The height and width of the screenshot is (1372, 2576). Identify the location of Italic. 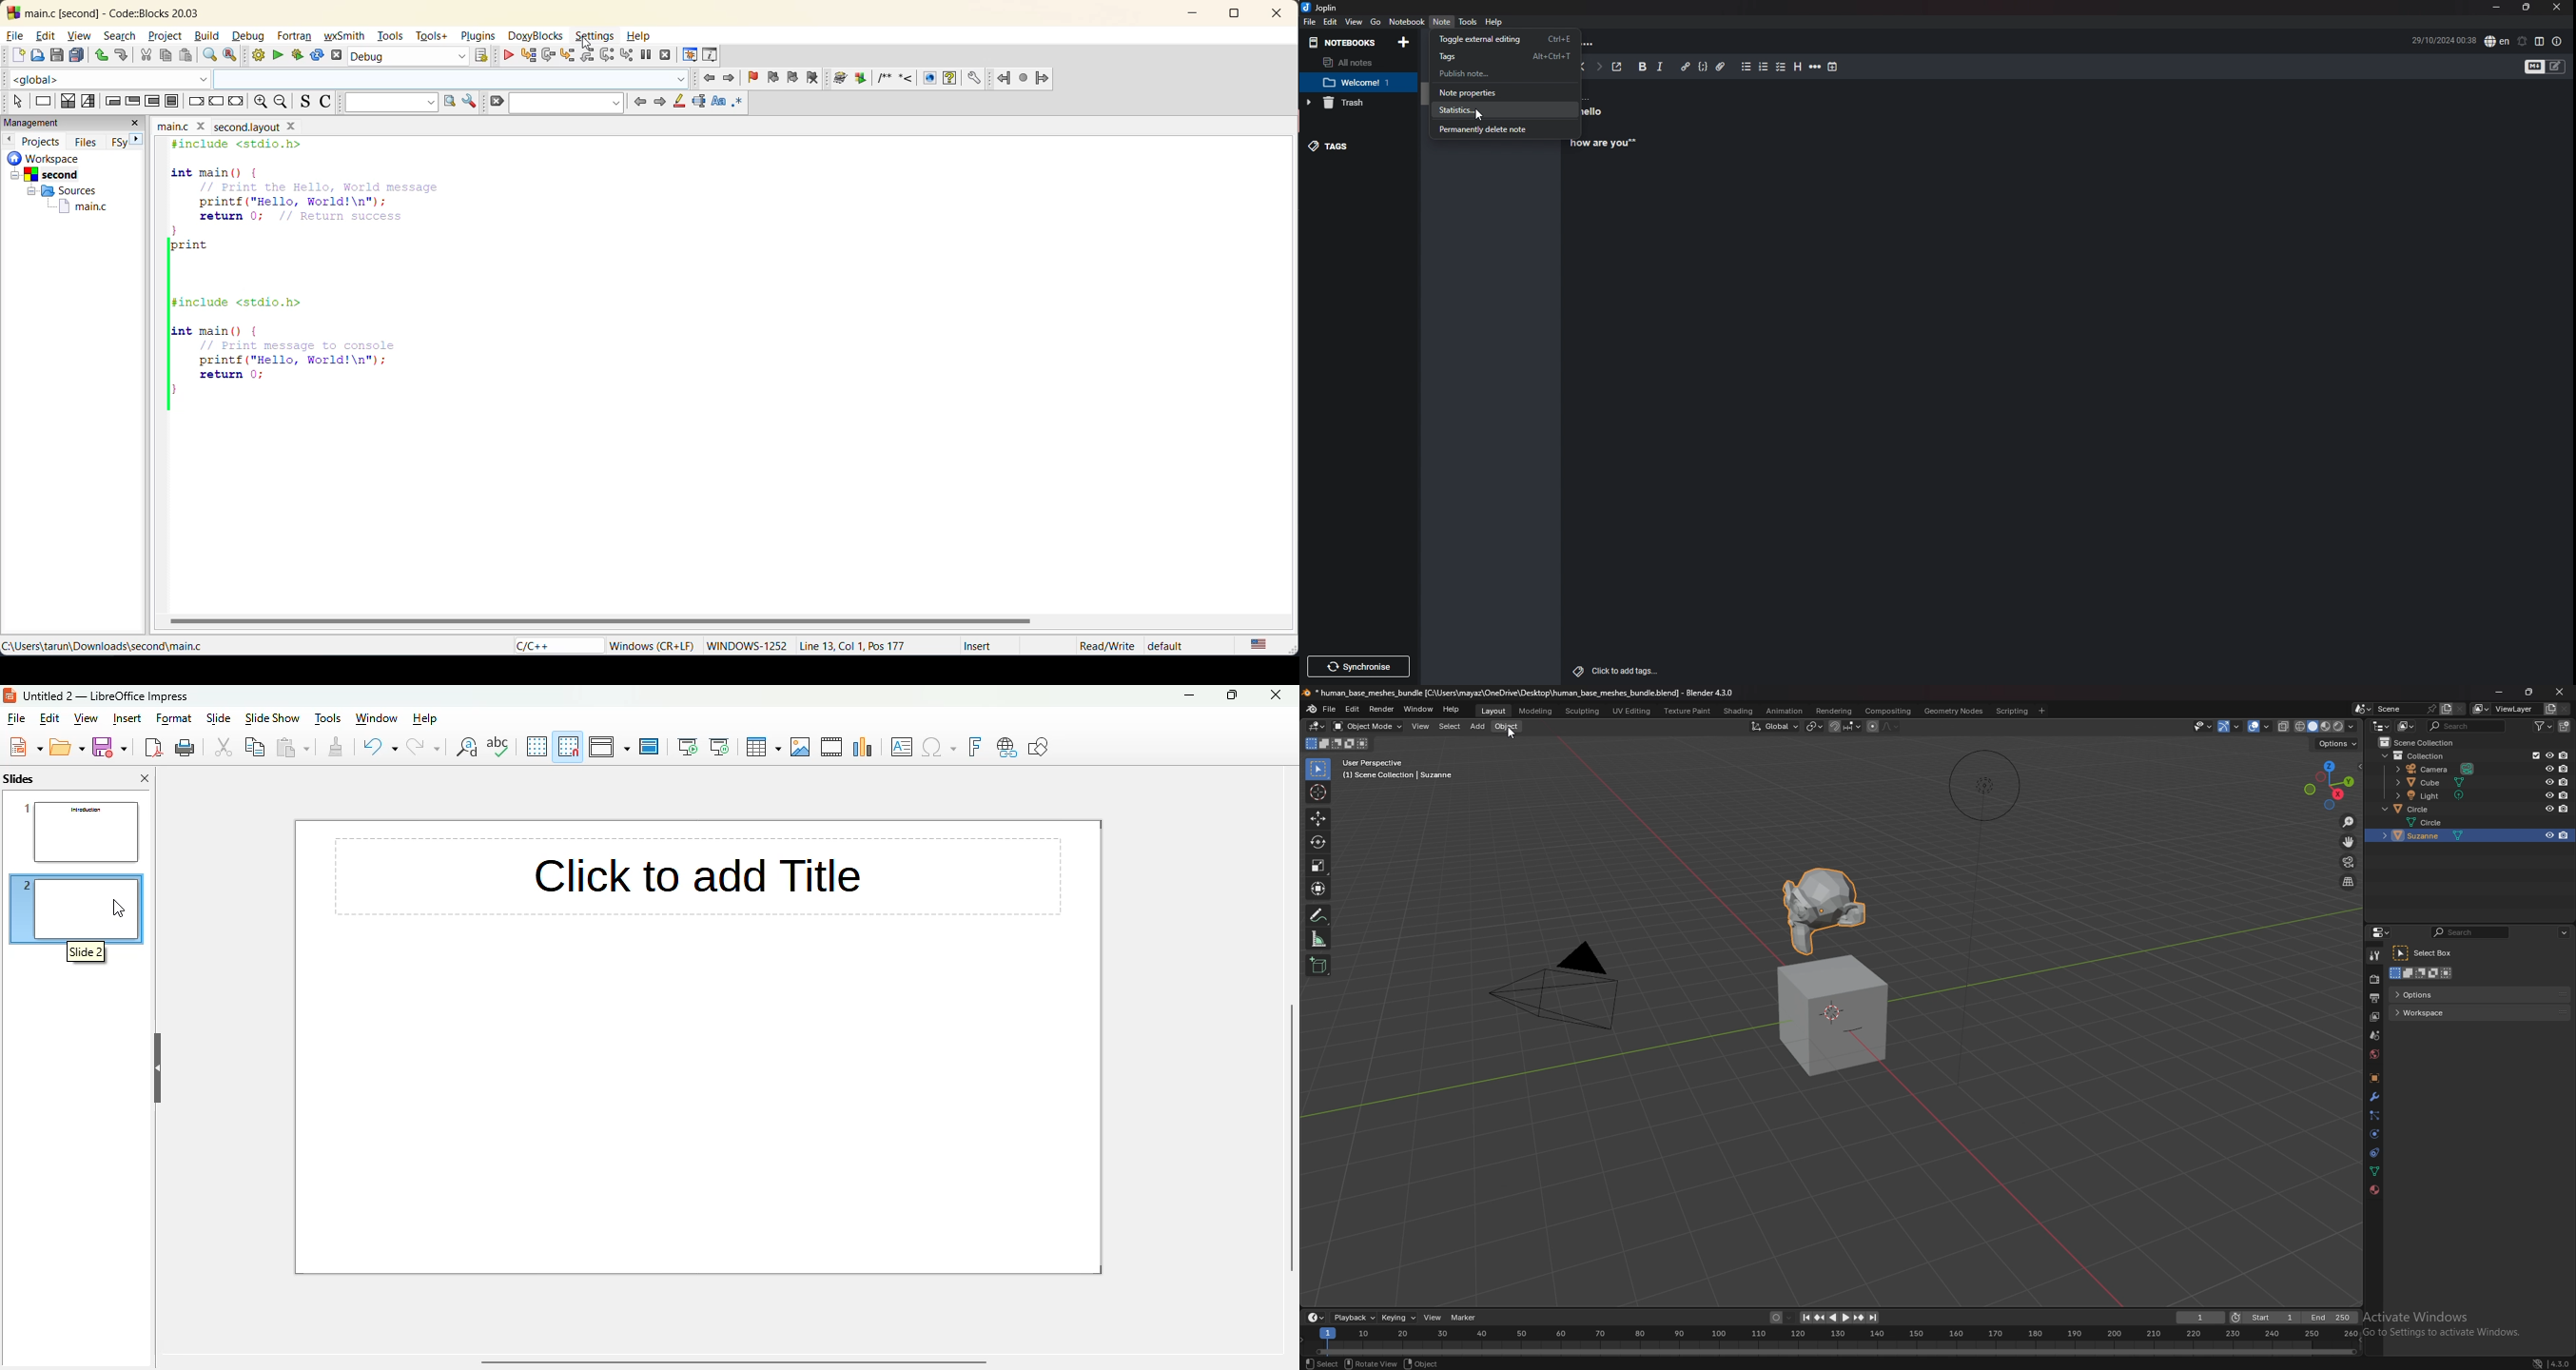
(1661, 68).